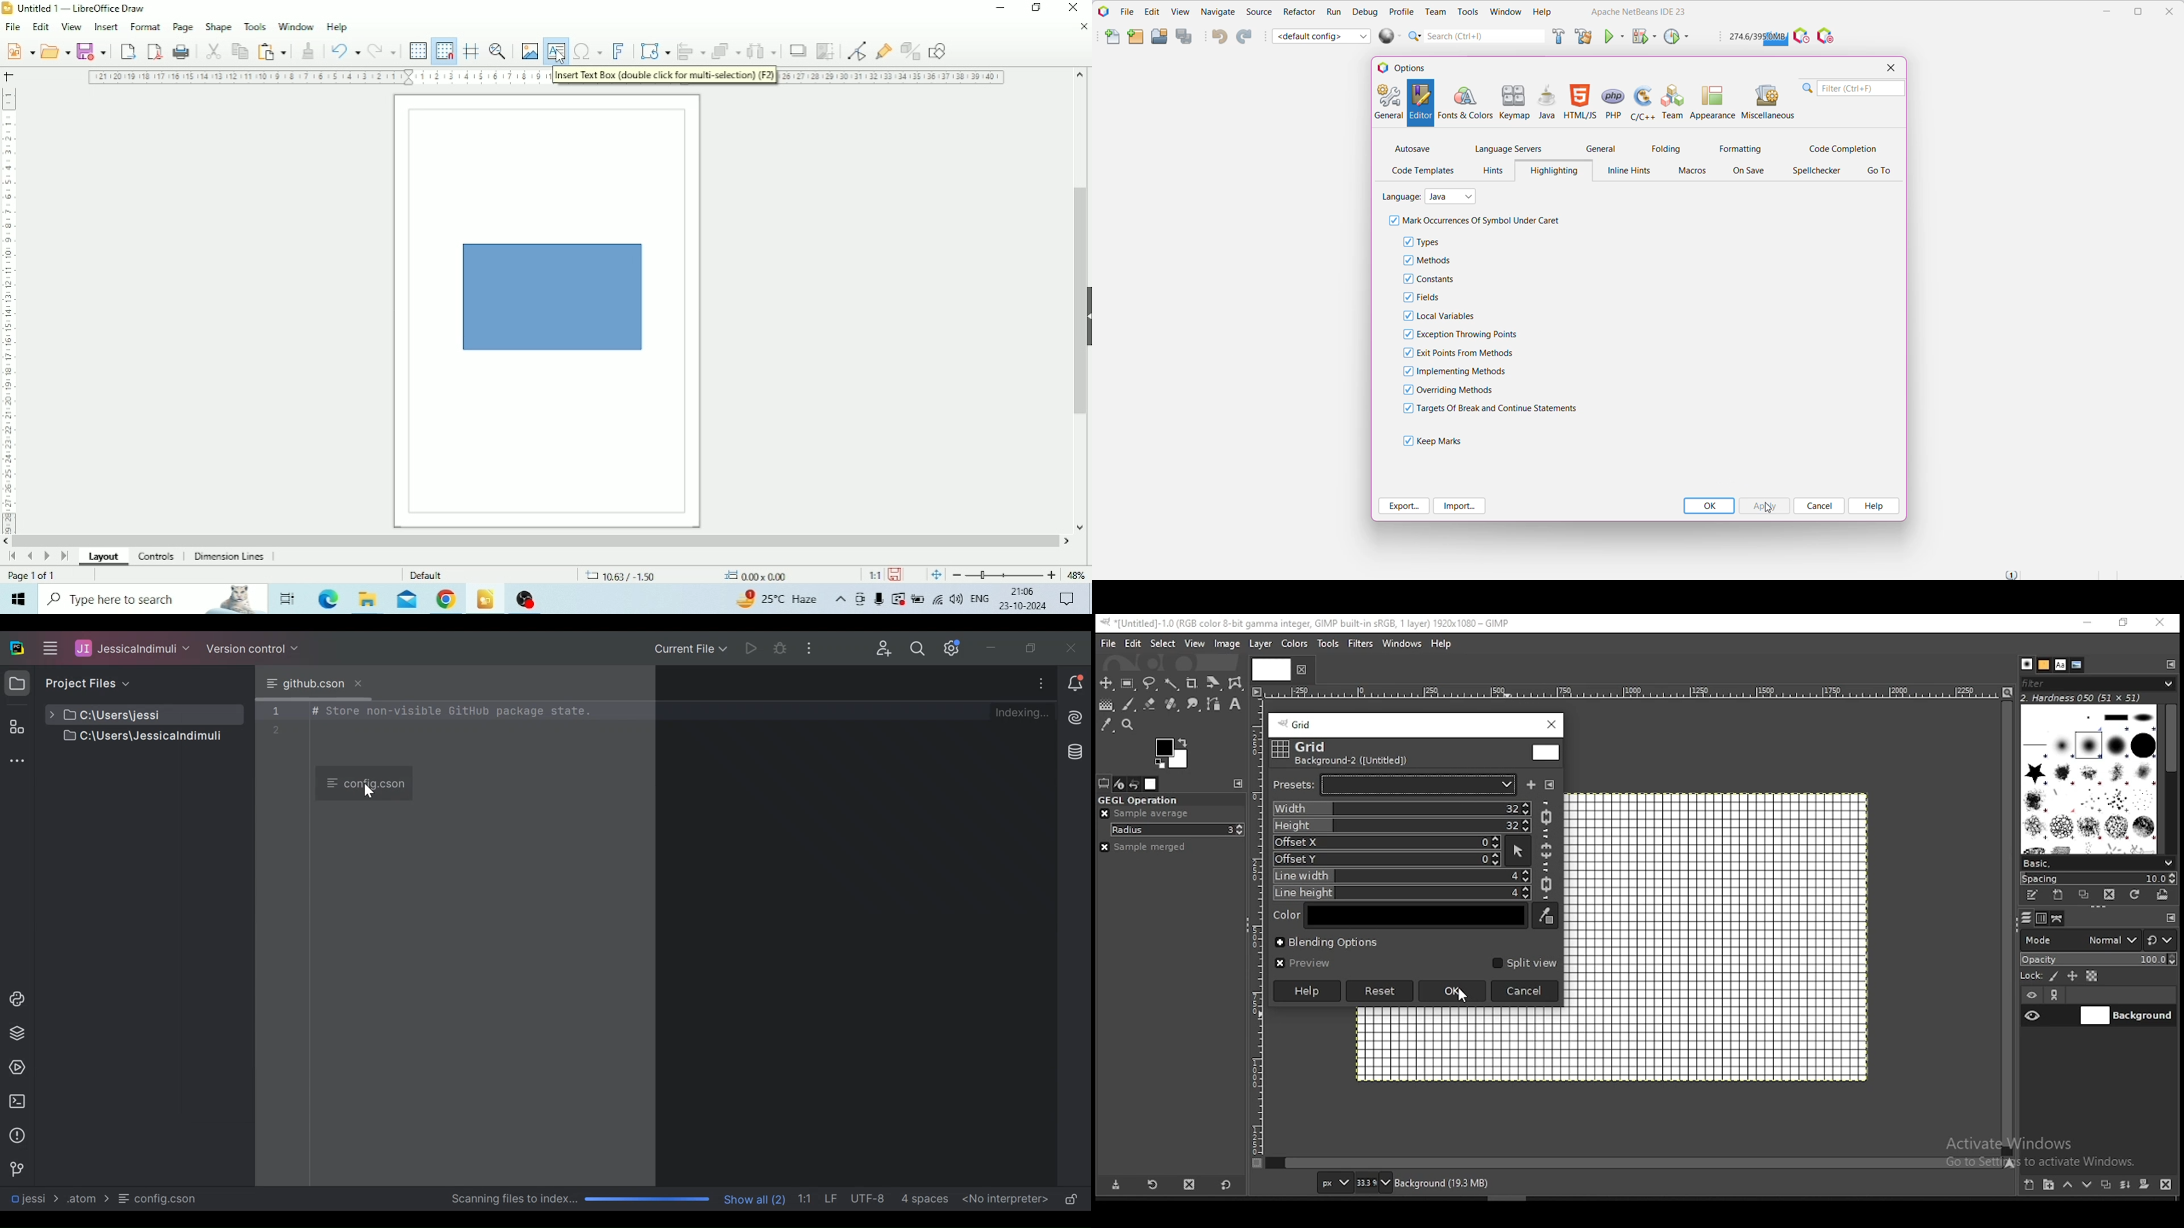  I want to click on Language, so click(980, 597).